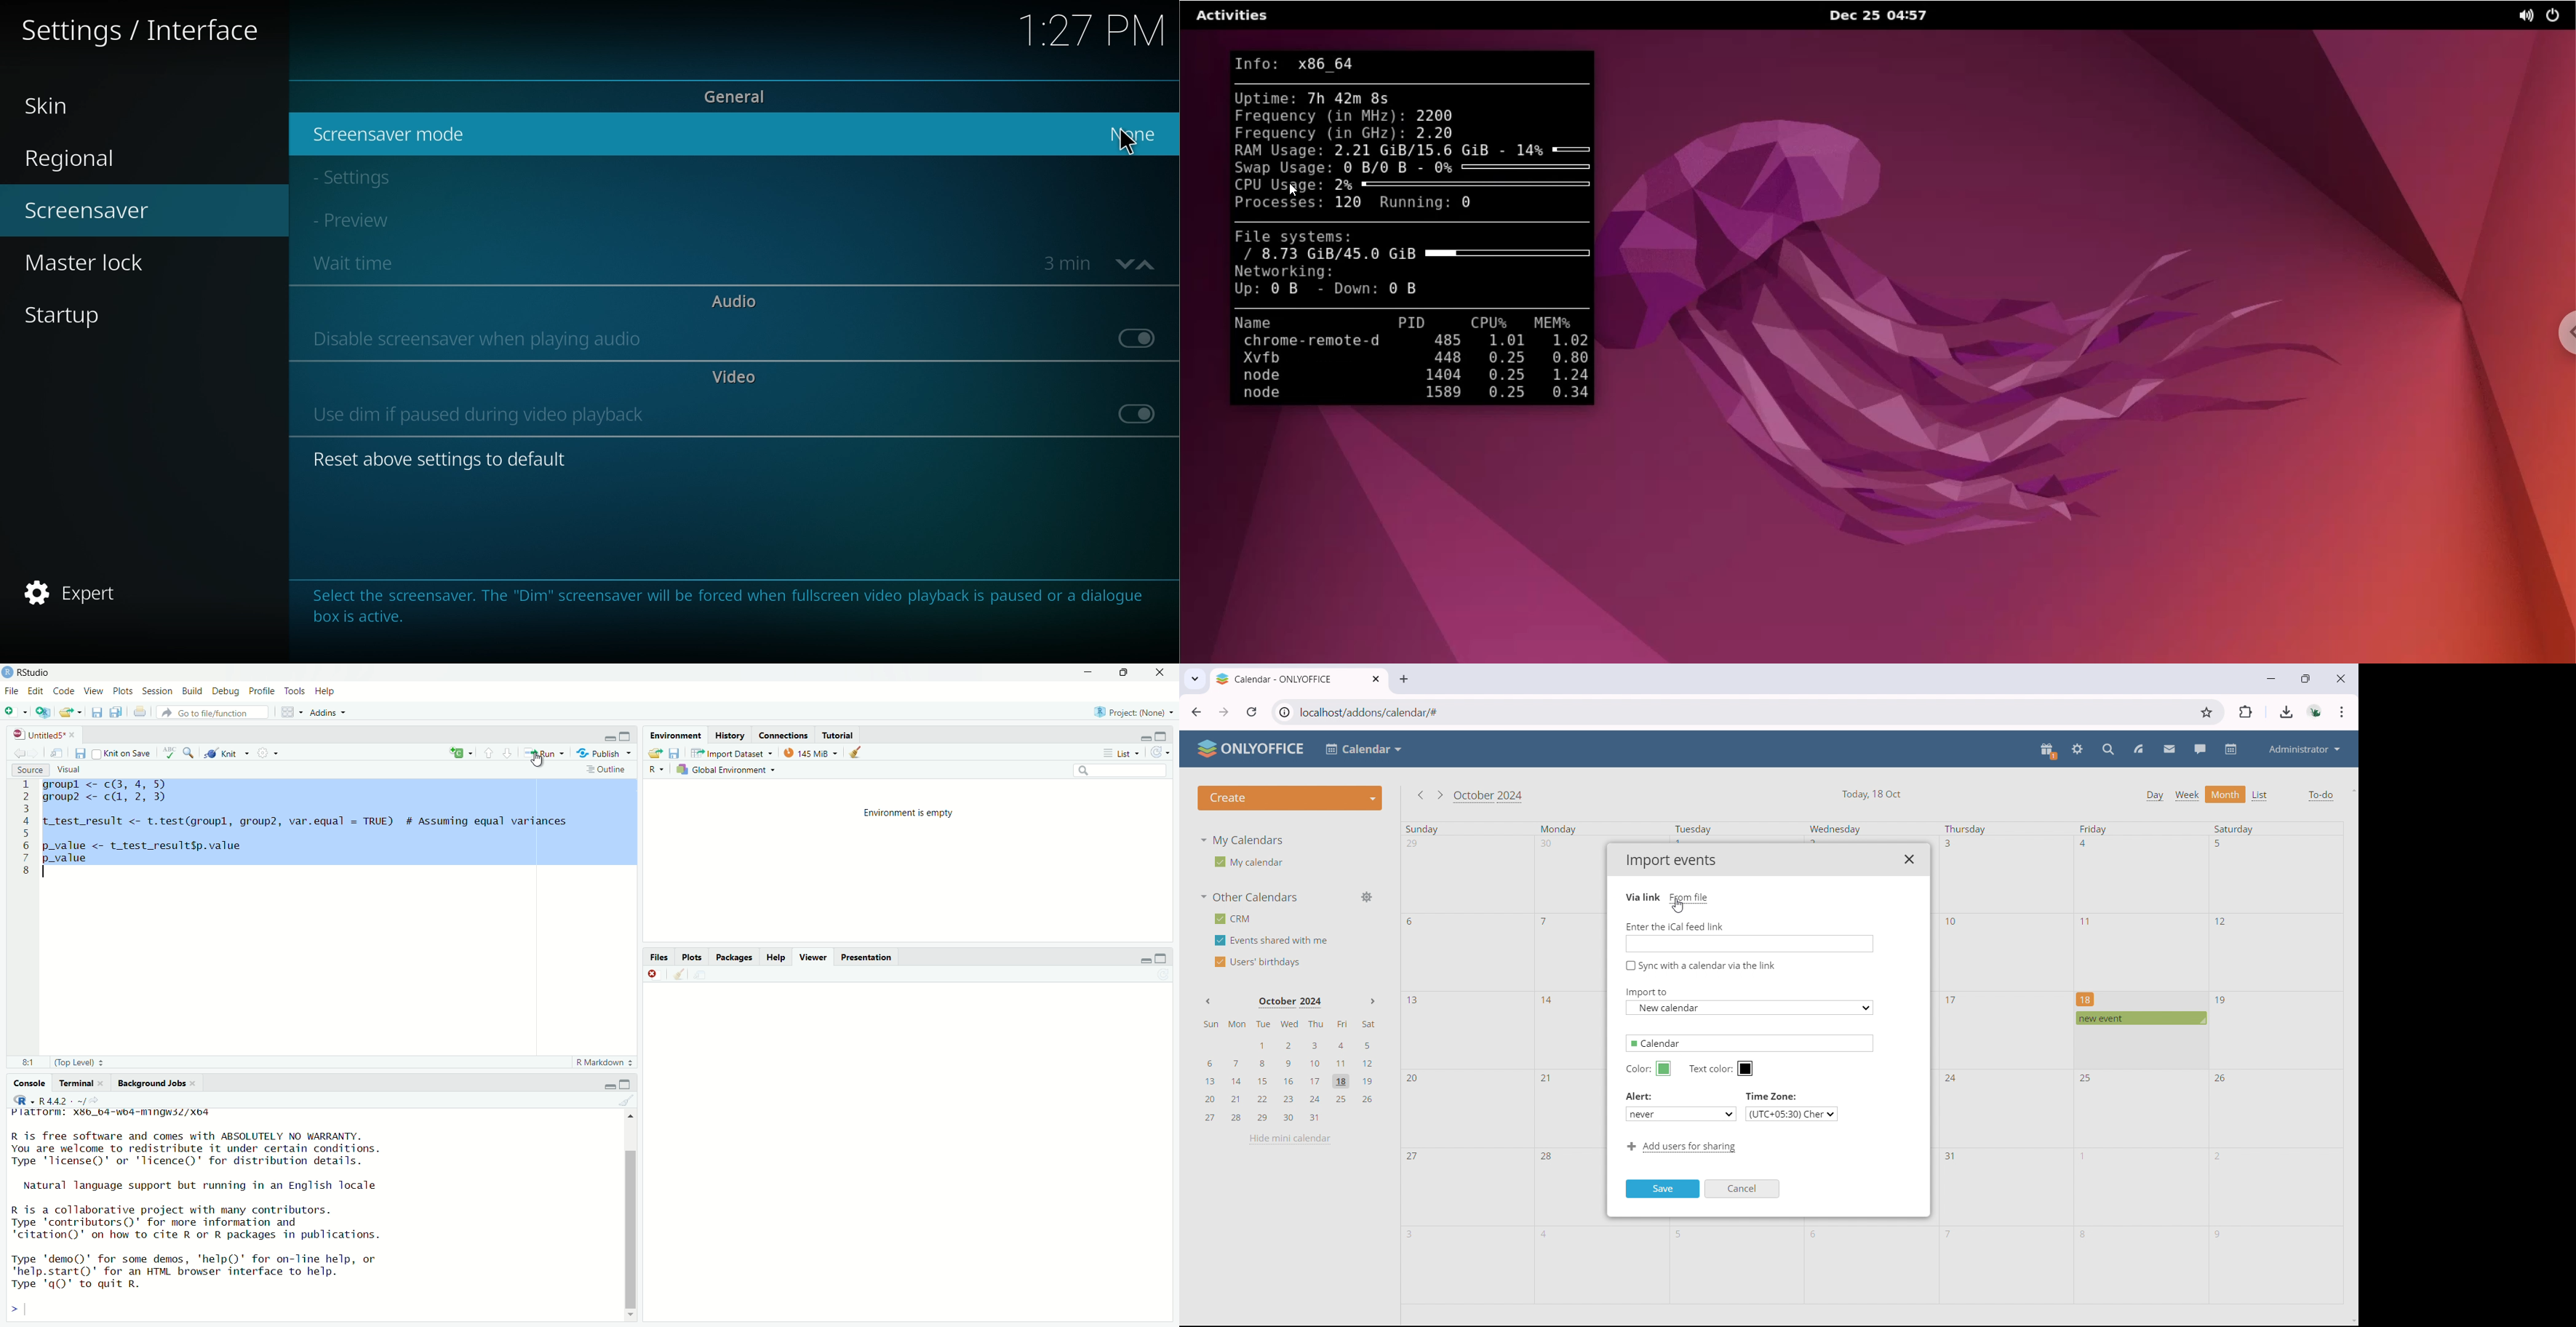 The height and width of the screenshot is (1344, 2576). I want to click on 29, so click(1413, 843).